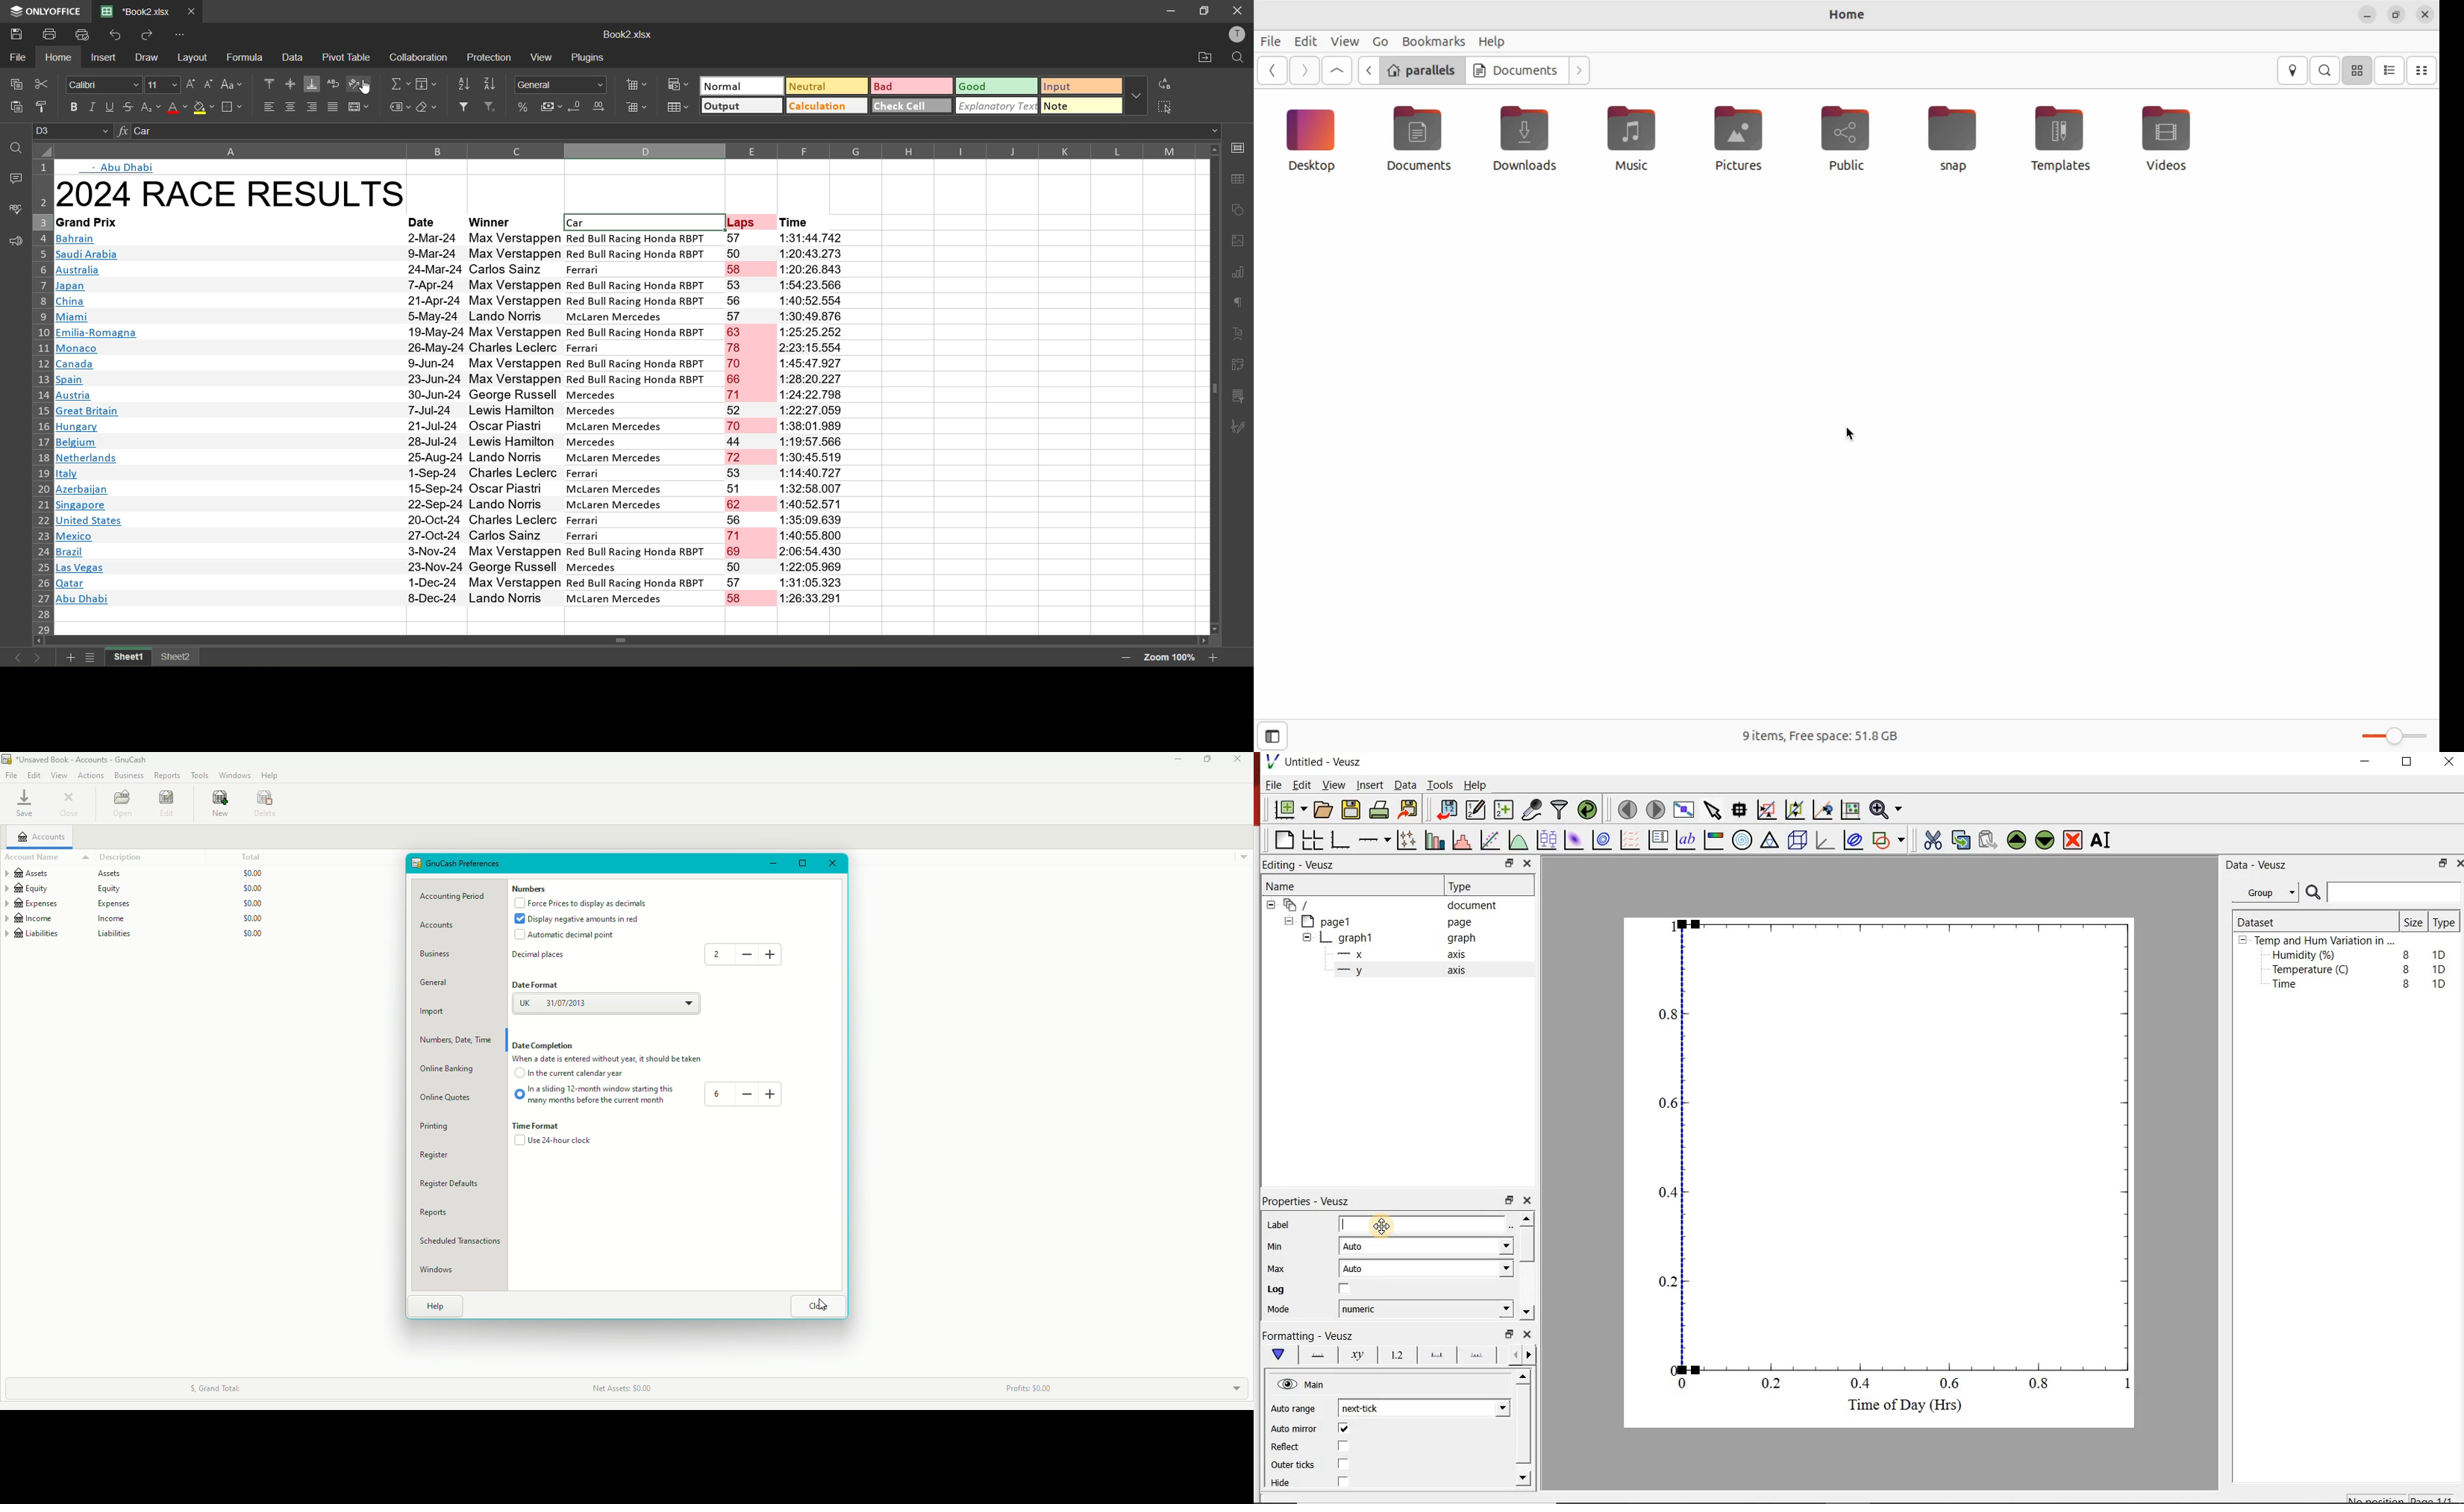 This screenshot has height=1512, width=2464. Describe the element at coordinates (2425, 71) in the screenshot. I see `compact view` at that location.